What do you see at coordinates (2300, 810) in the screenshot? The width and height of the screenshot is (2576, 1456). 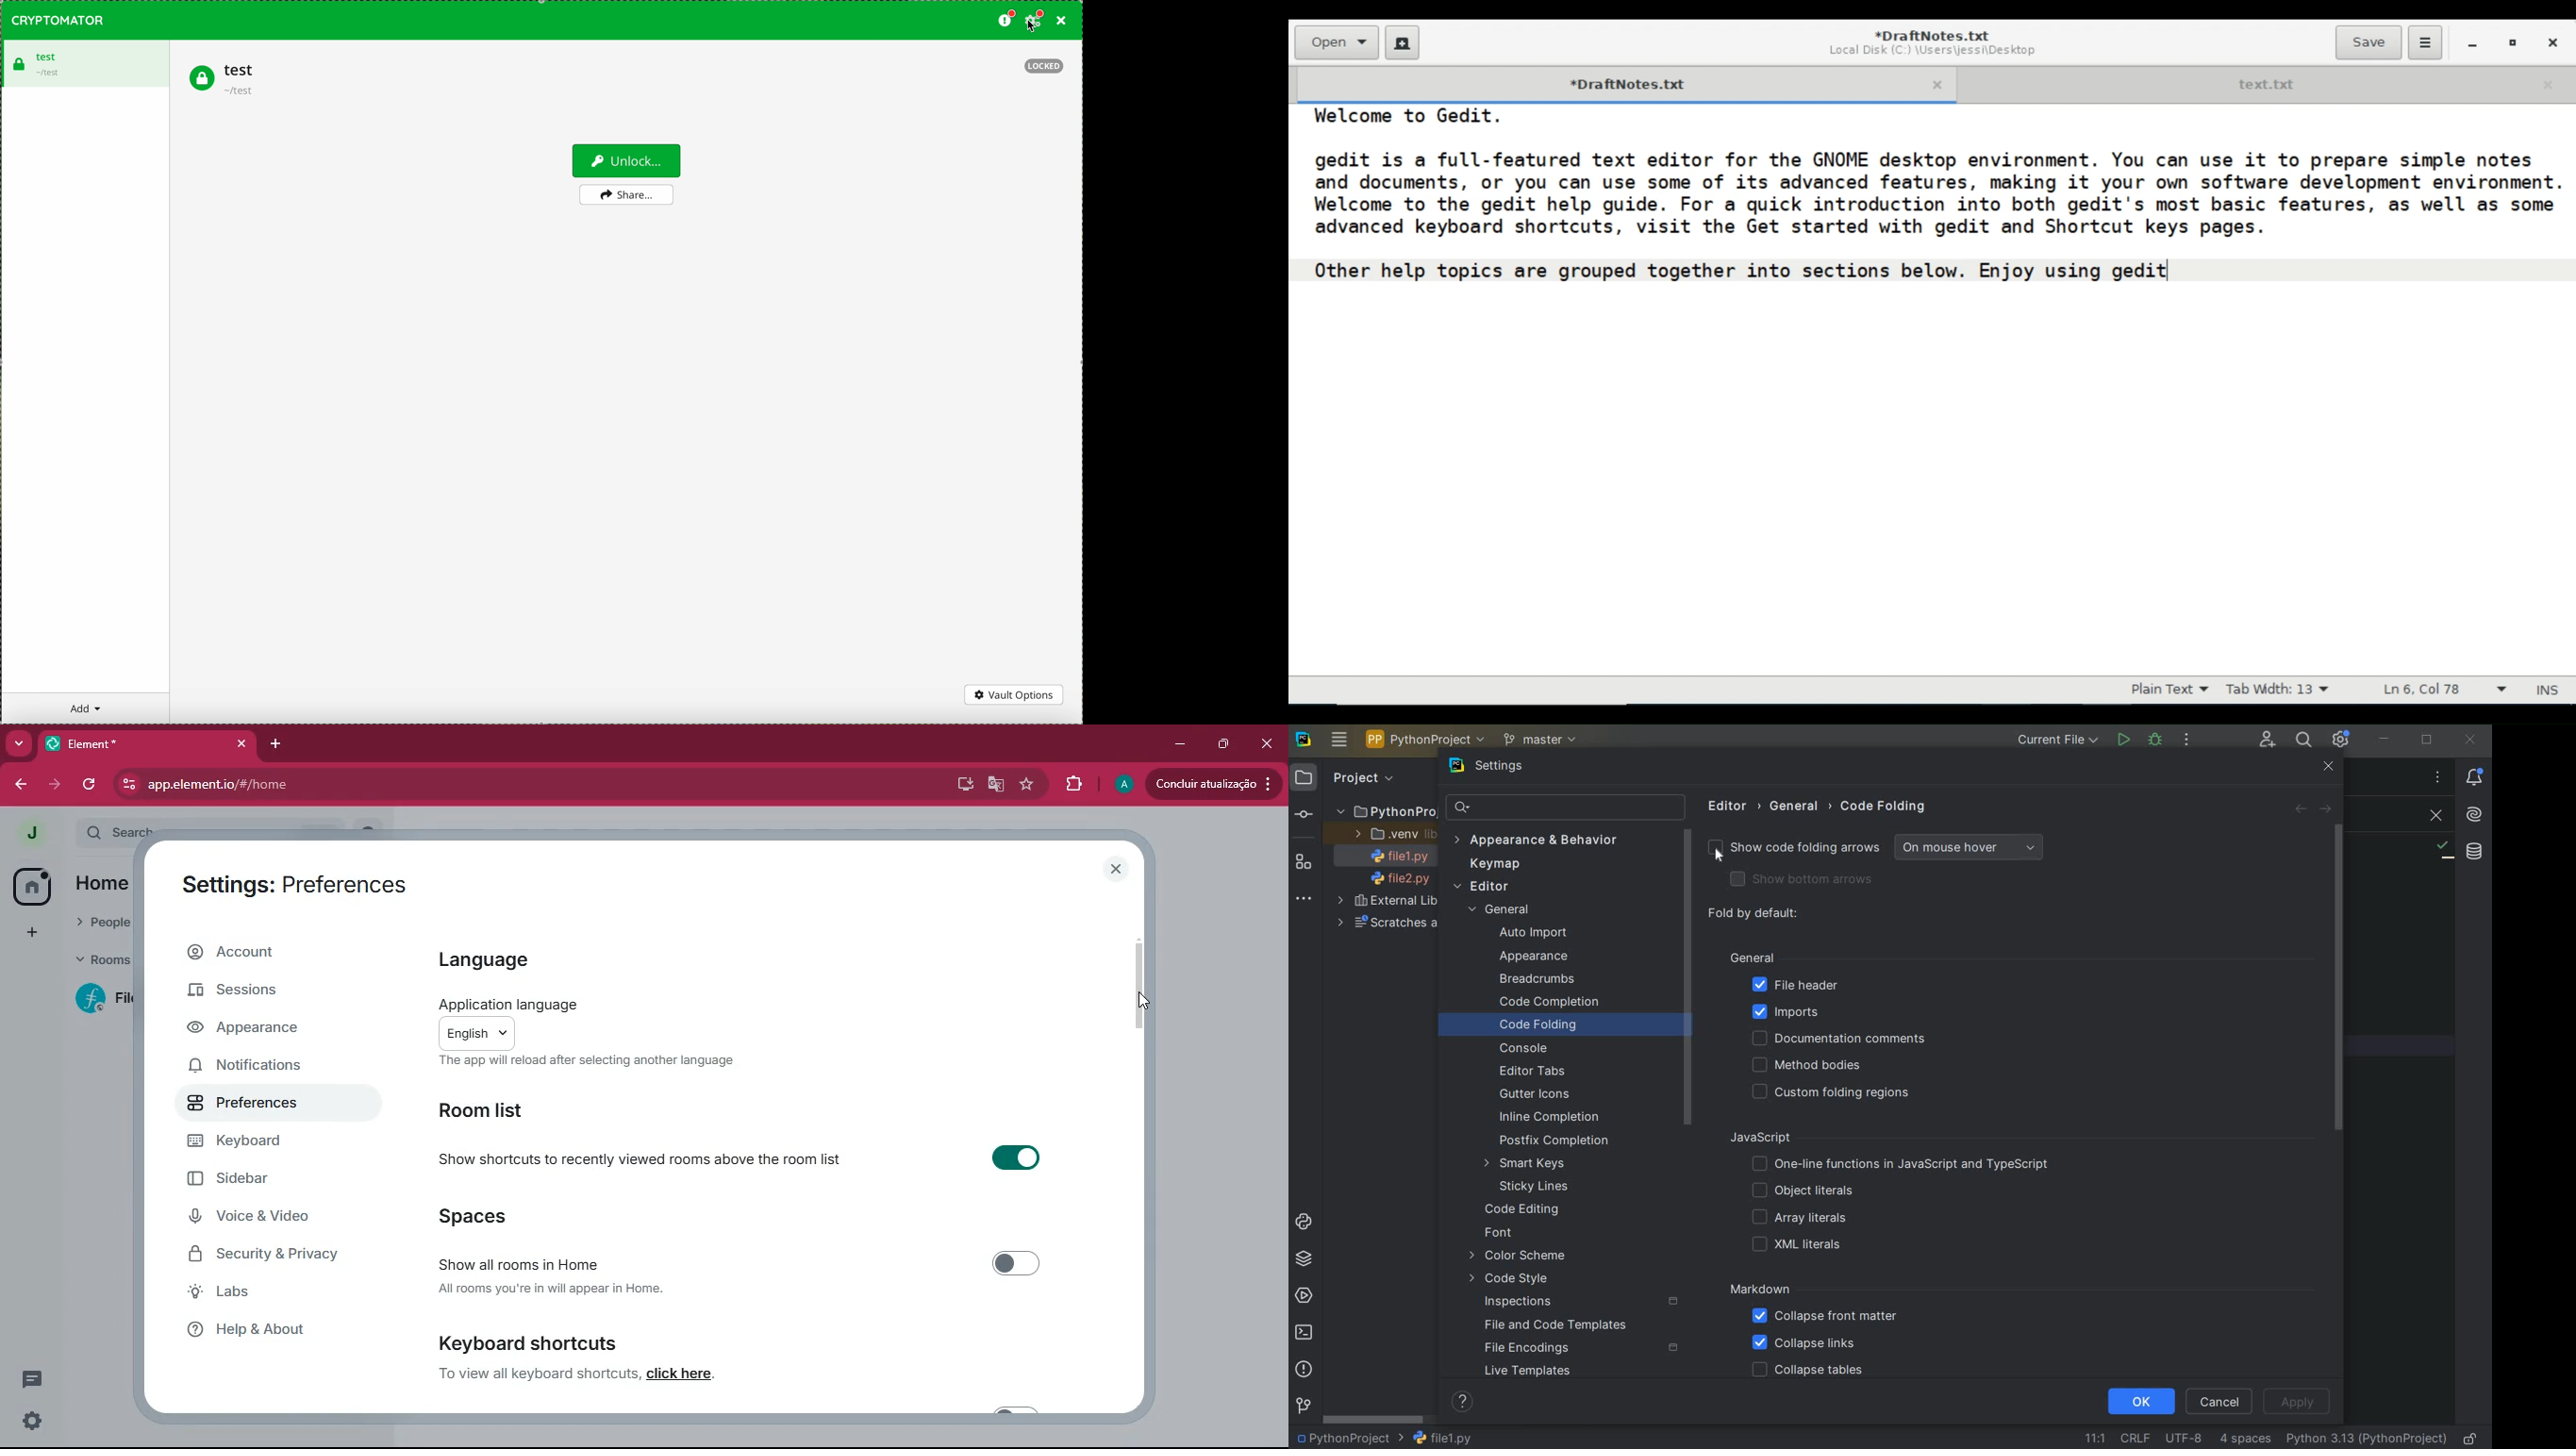 I see `BACK` at bounding box center [2300, 810].